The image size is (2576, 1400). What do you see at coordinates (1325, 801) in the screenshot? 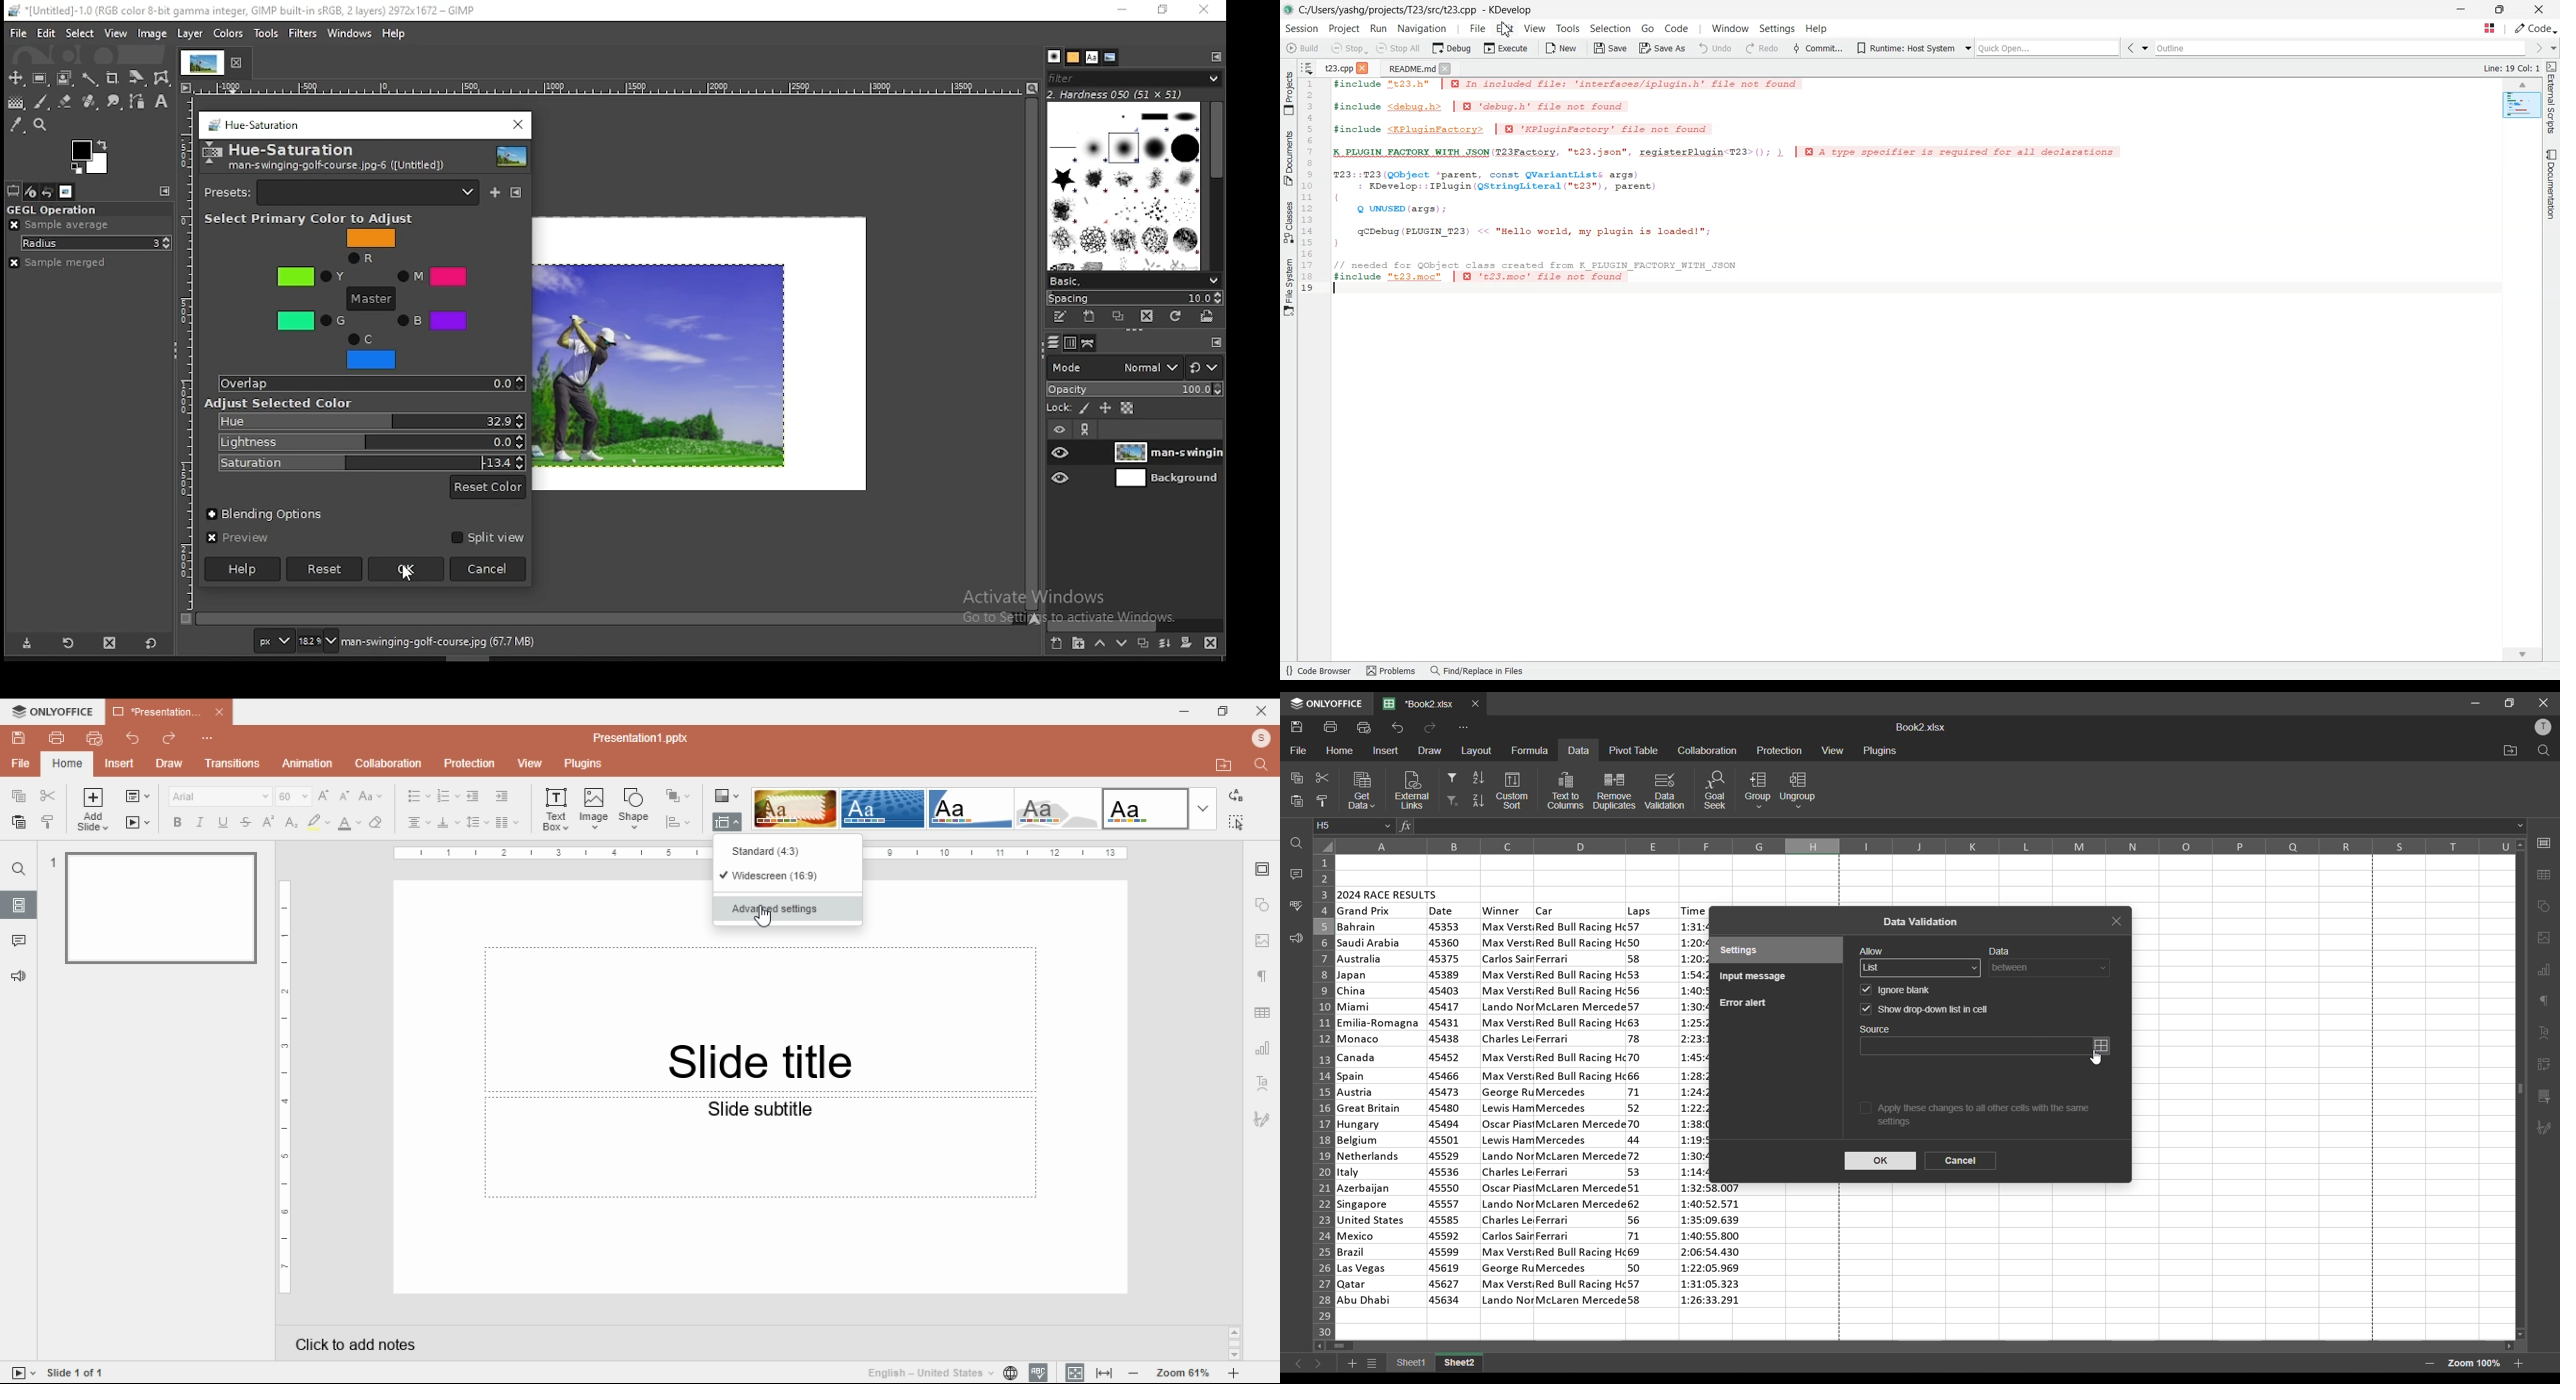
I see `copy style` at bounding box center [1325, 801].